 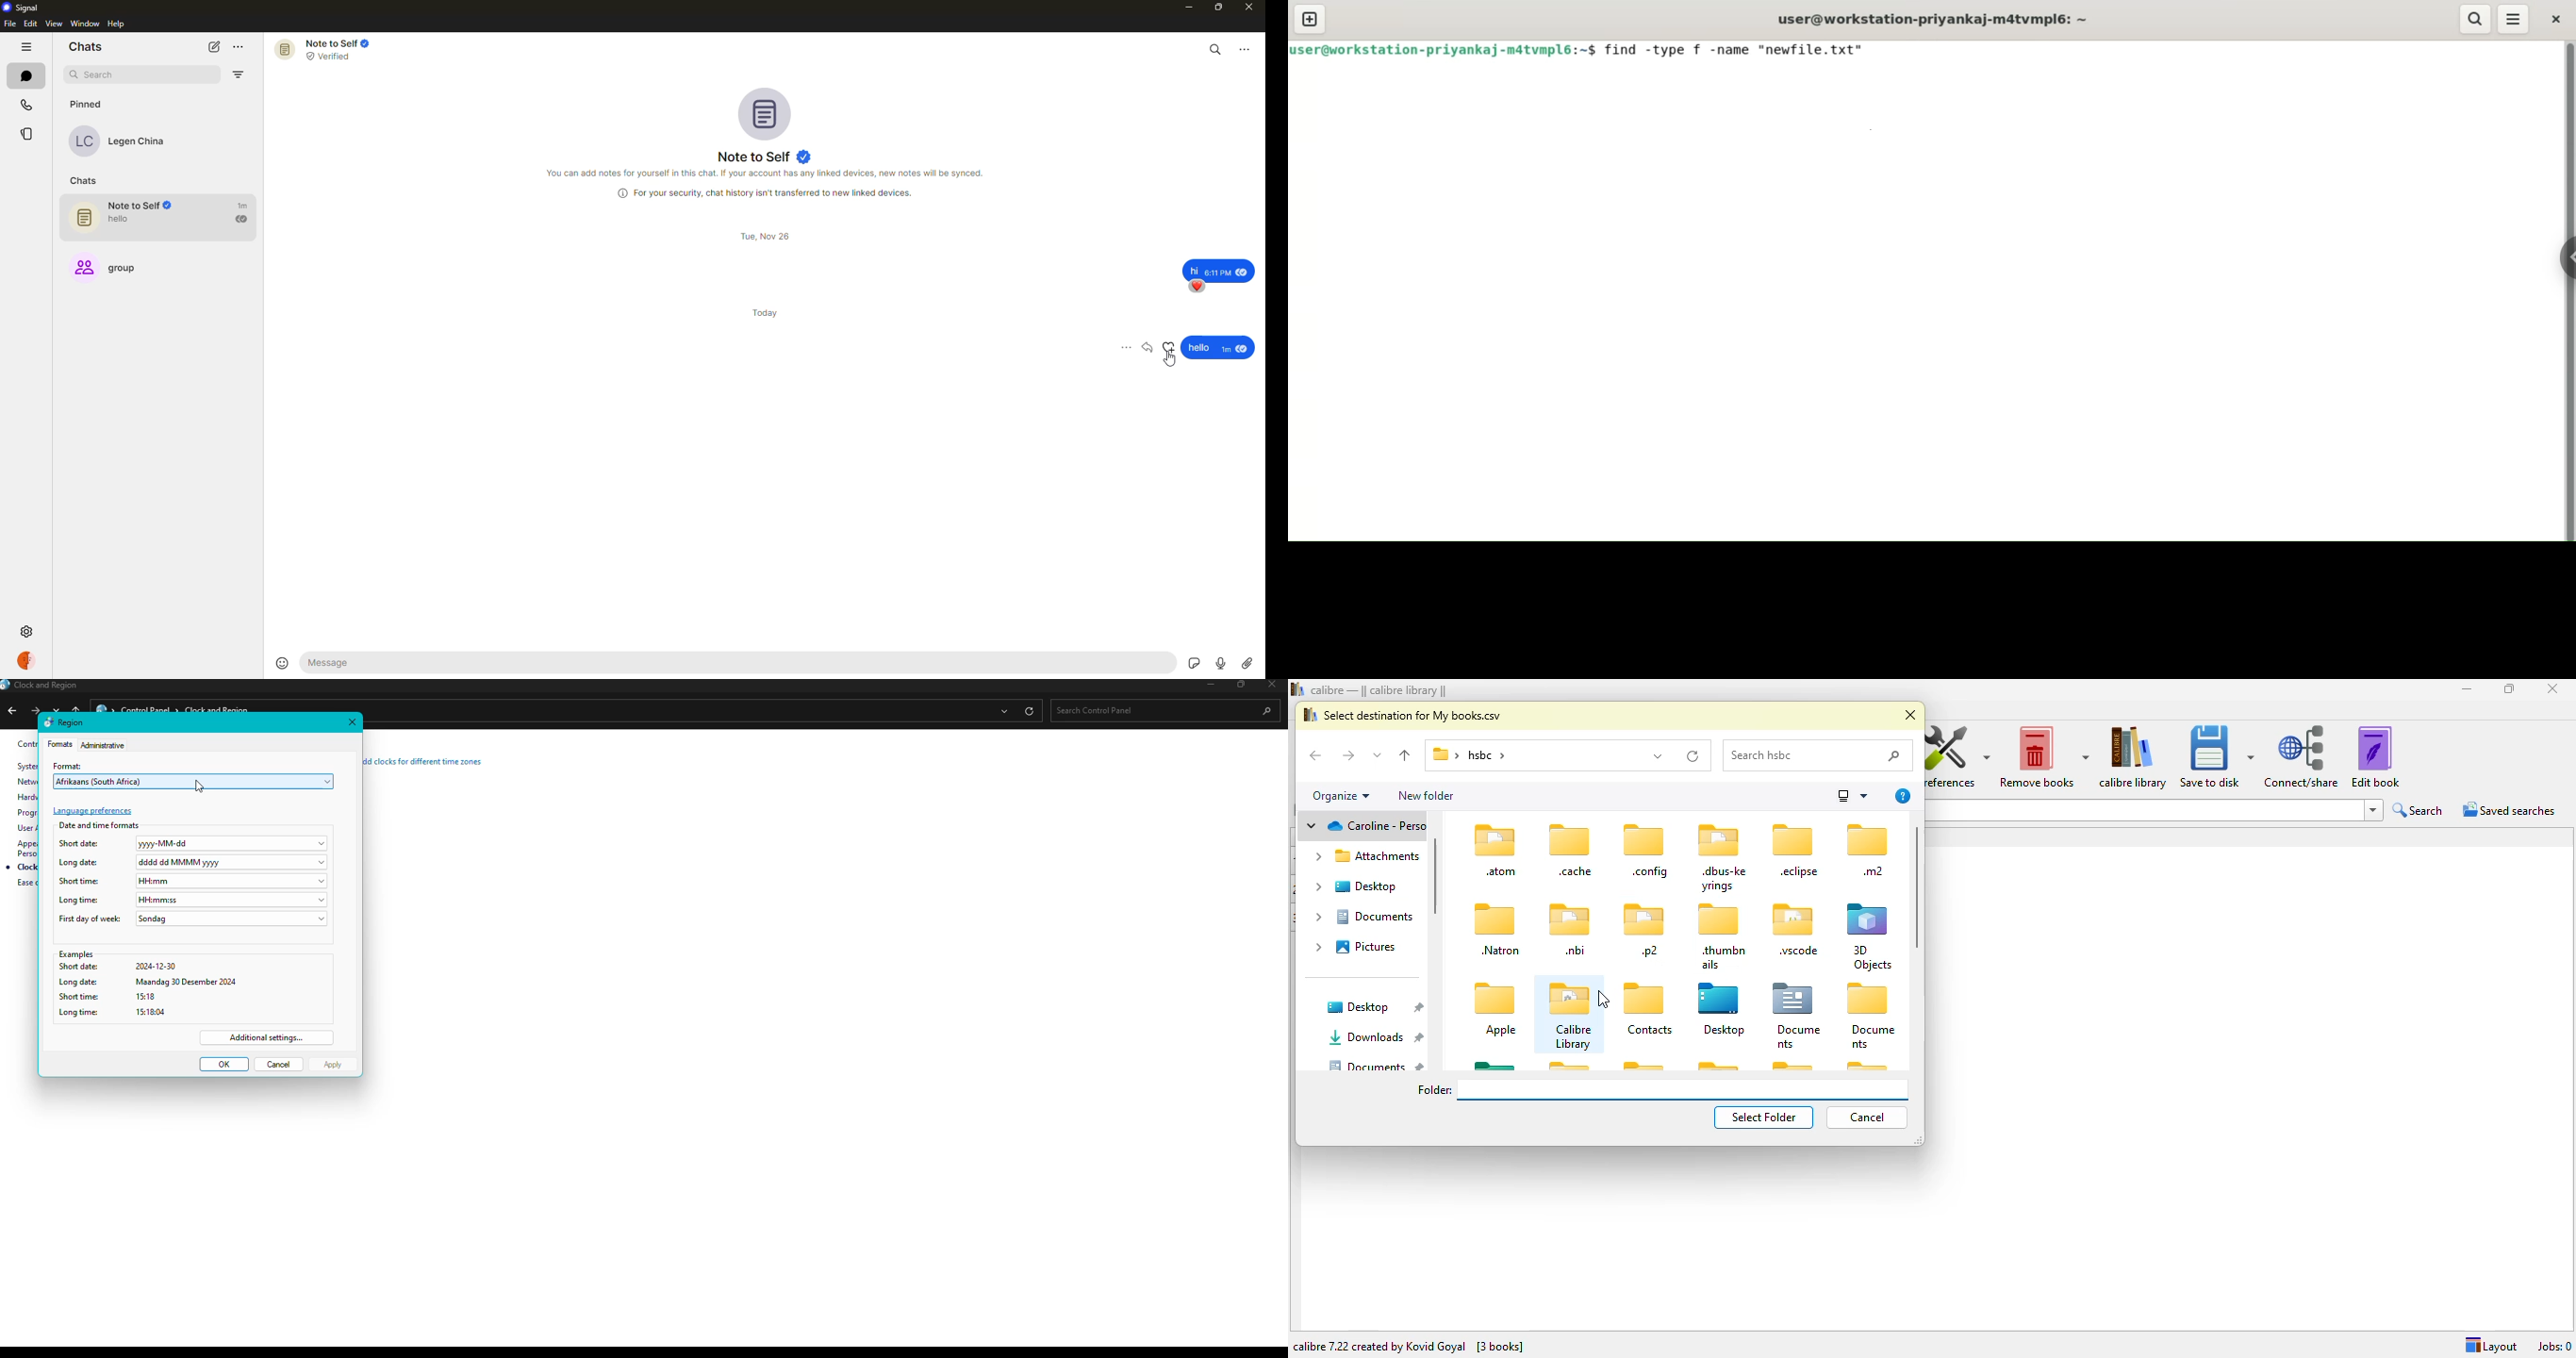 What do you see at coordinates (268, 1038) in the screenshot?
I see `Additional Settings` at bounding box center [268, 1038].